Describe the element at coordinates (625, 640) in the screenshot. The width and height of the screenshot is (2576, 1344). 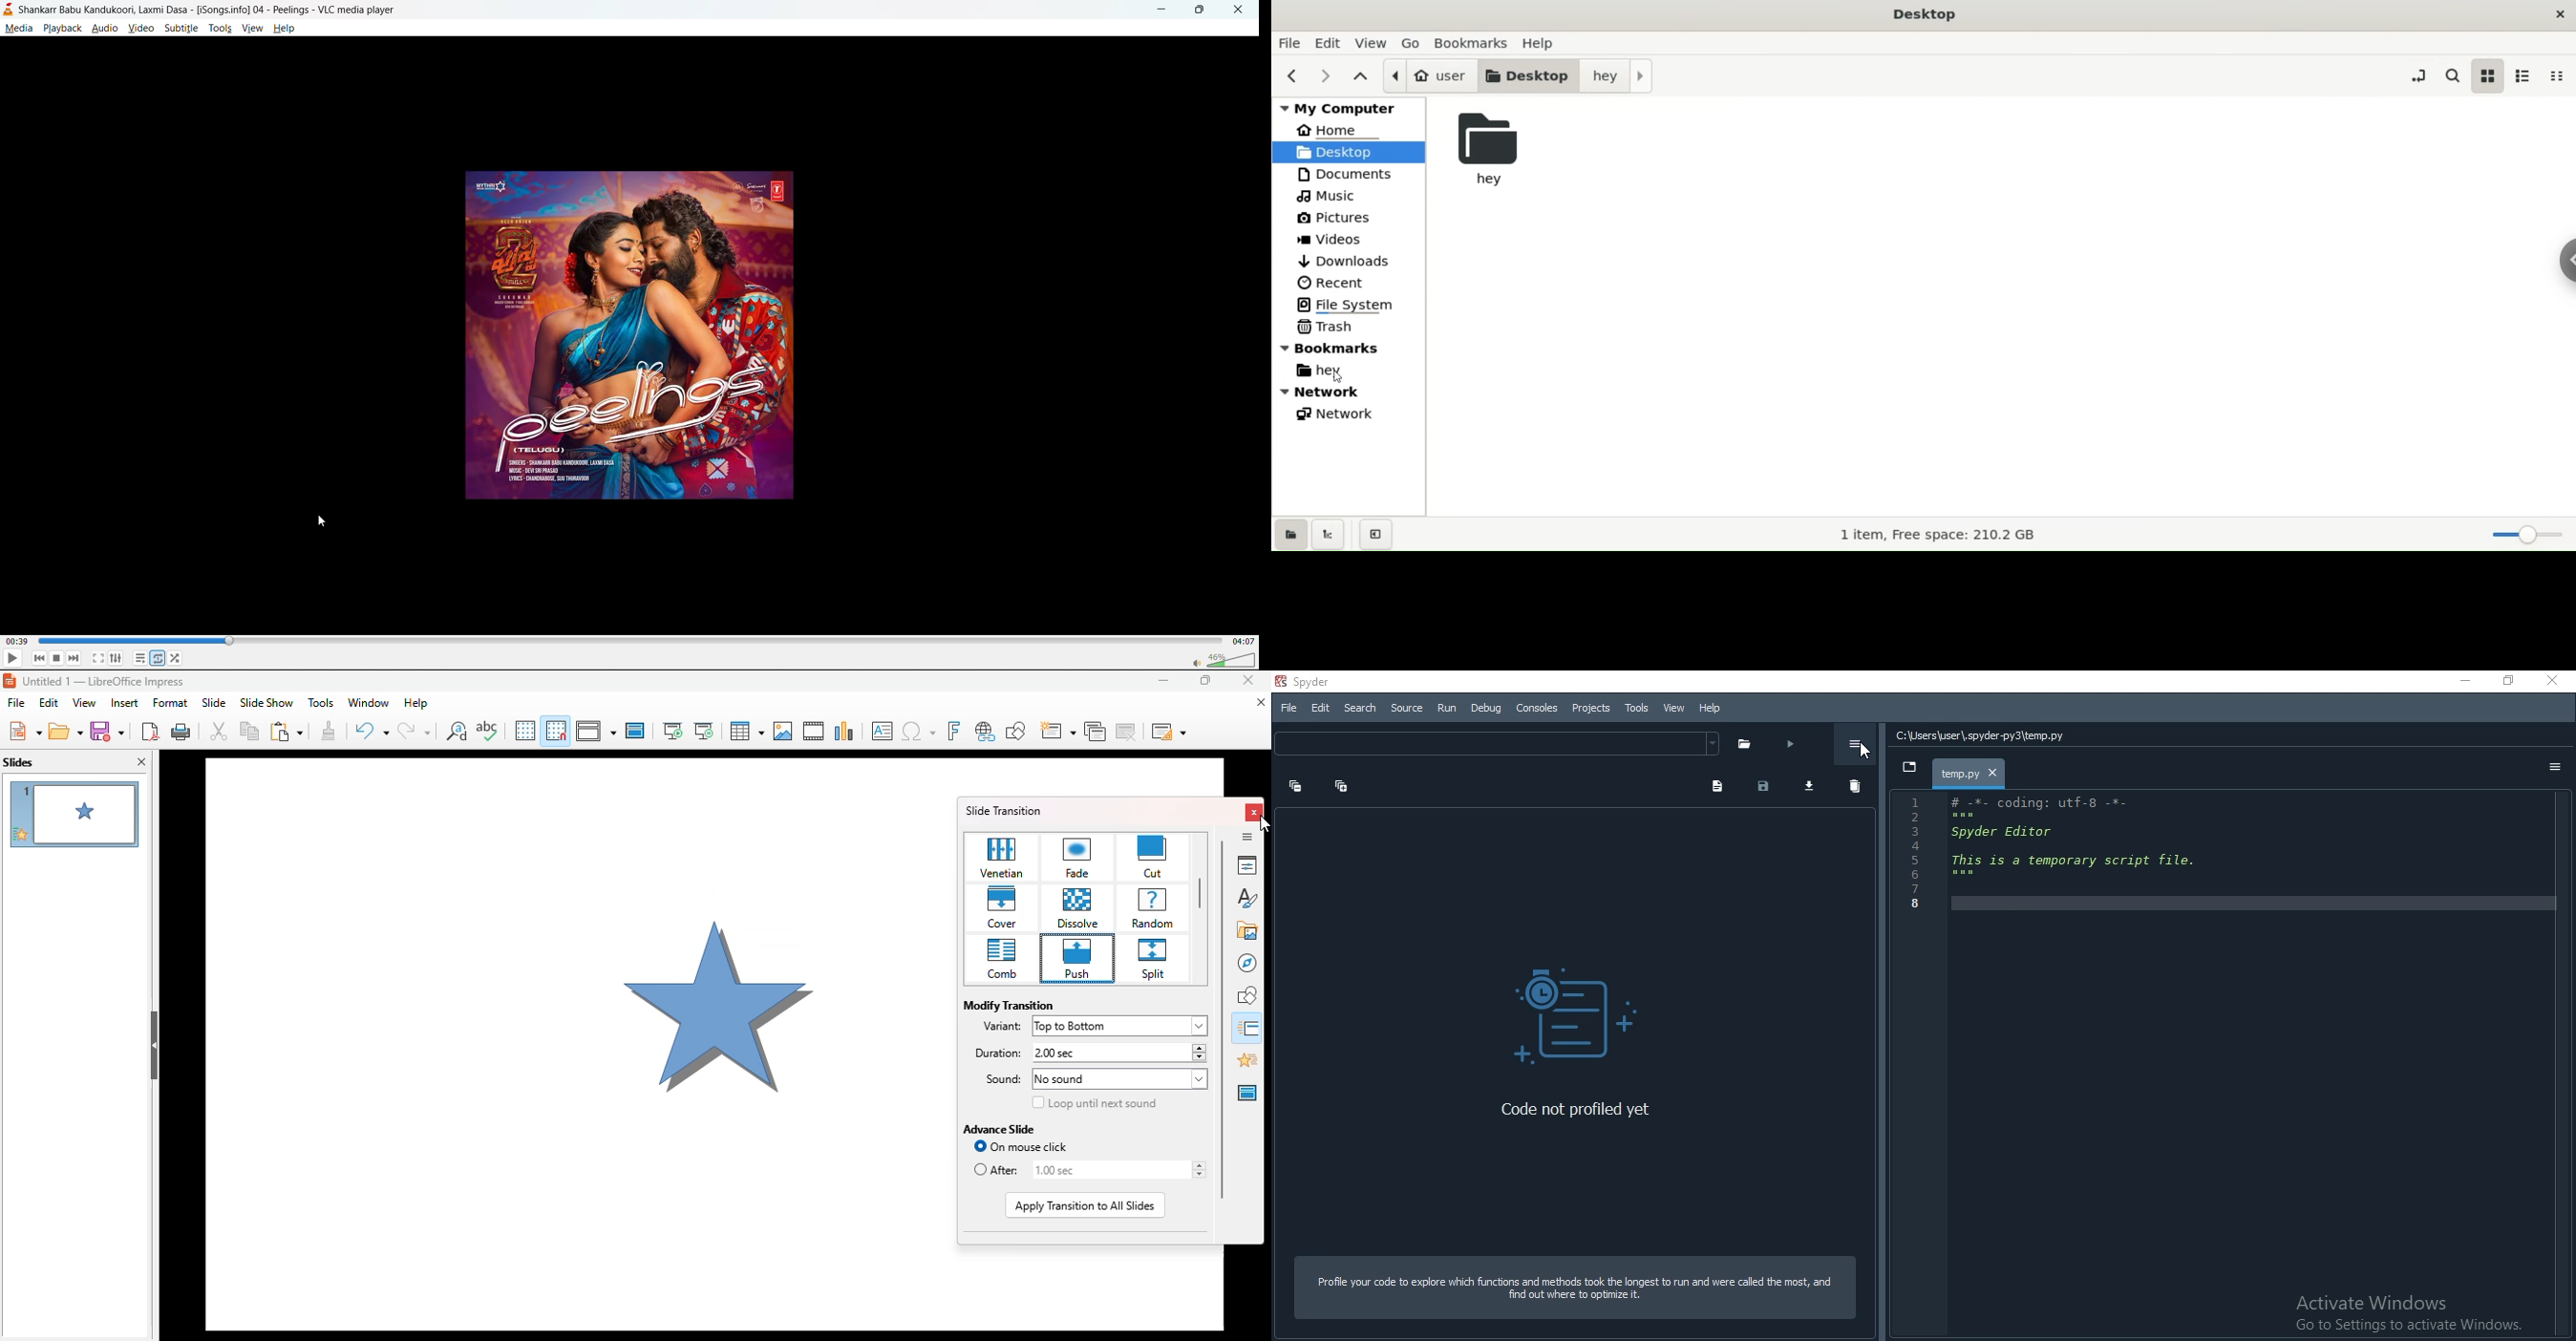
I see `track slider` at that location.